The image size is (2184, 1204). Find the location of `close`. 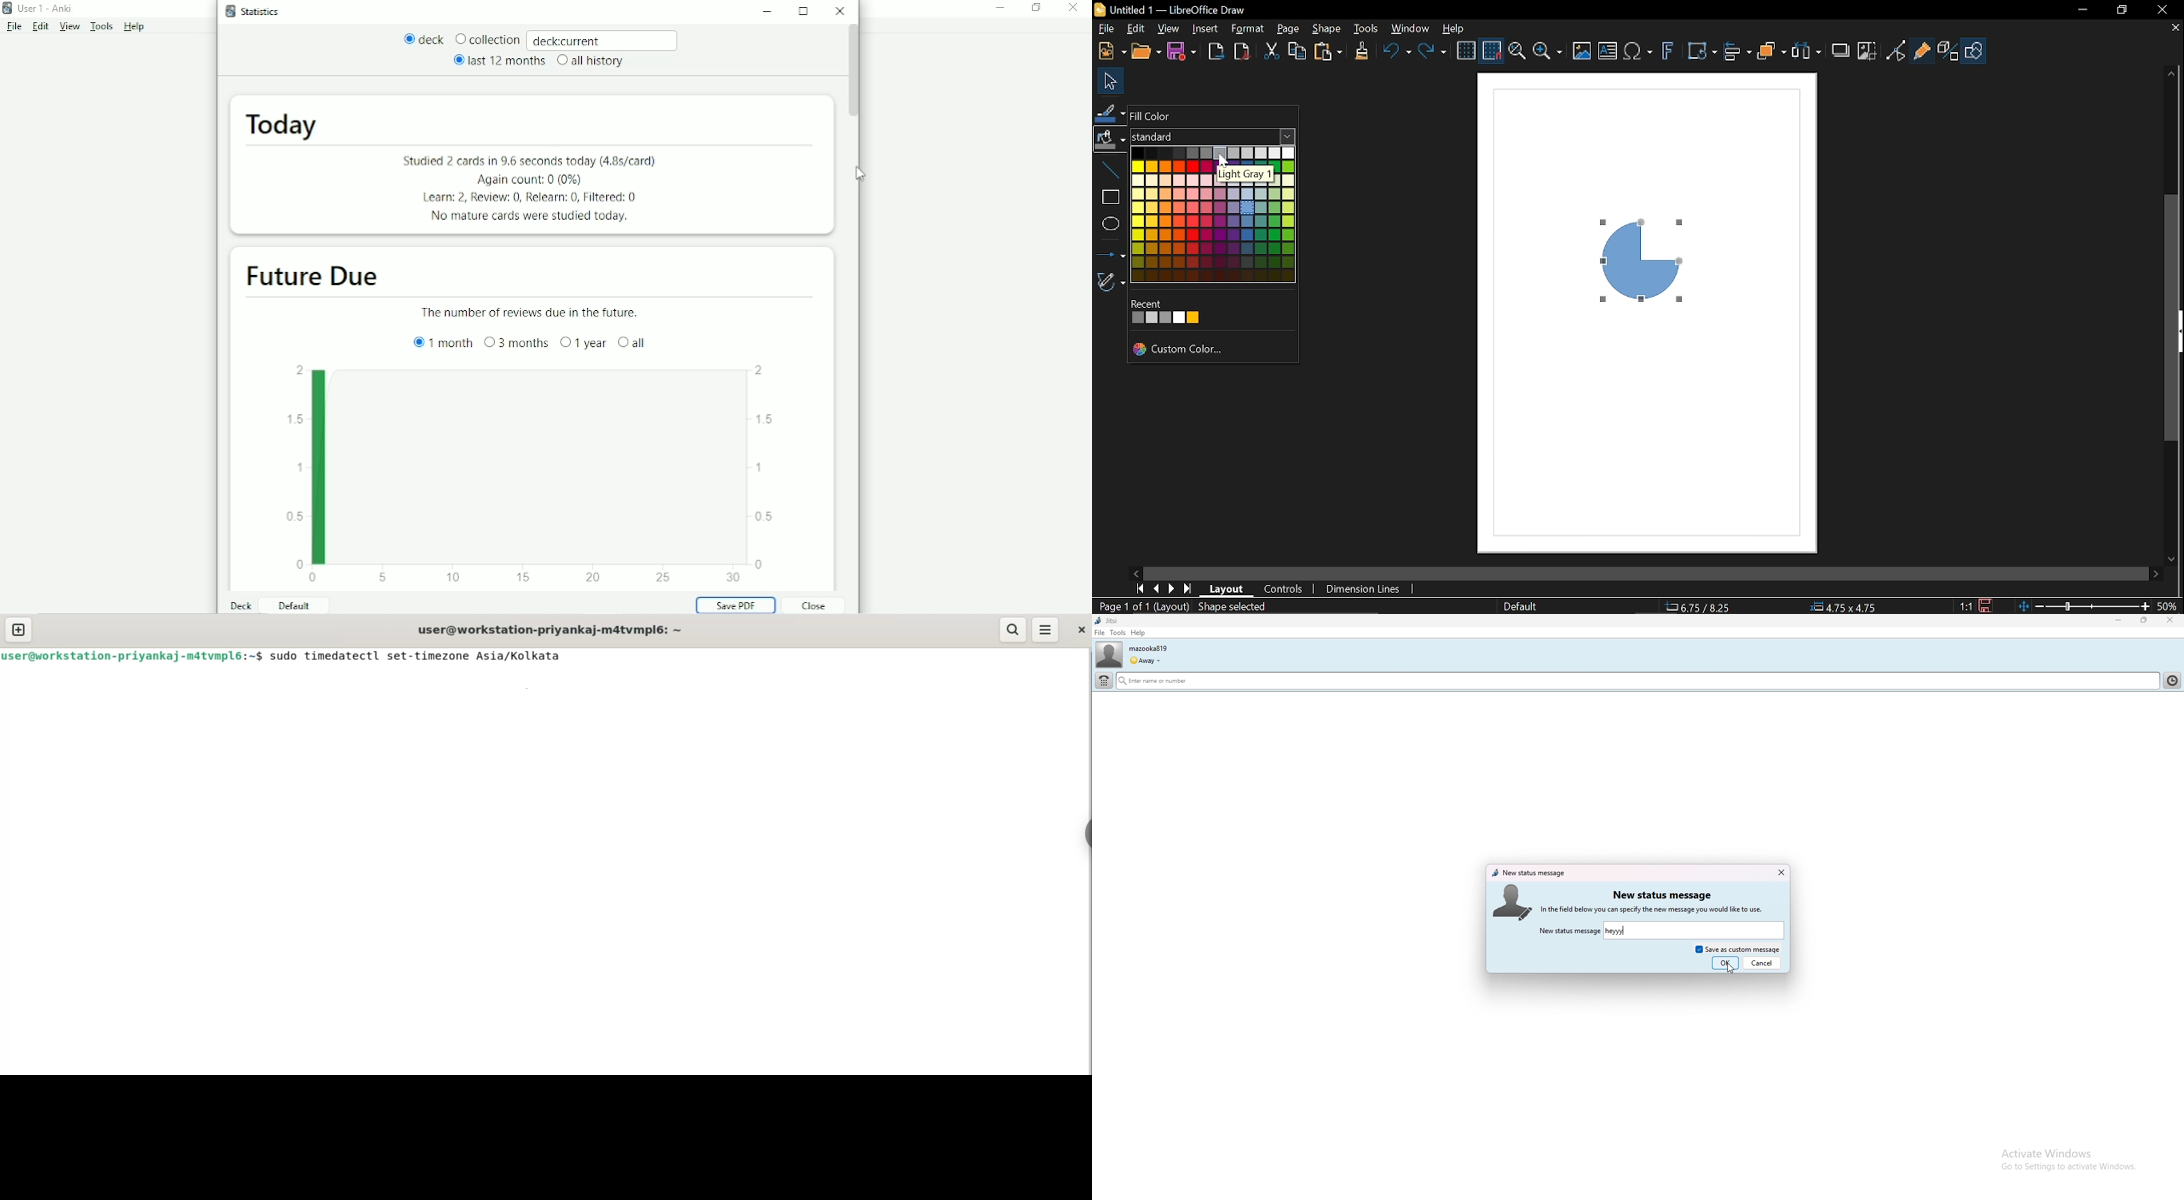

close is located at coordinates (1780, 873).